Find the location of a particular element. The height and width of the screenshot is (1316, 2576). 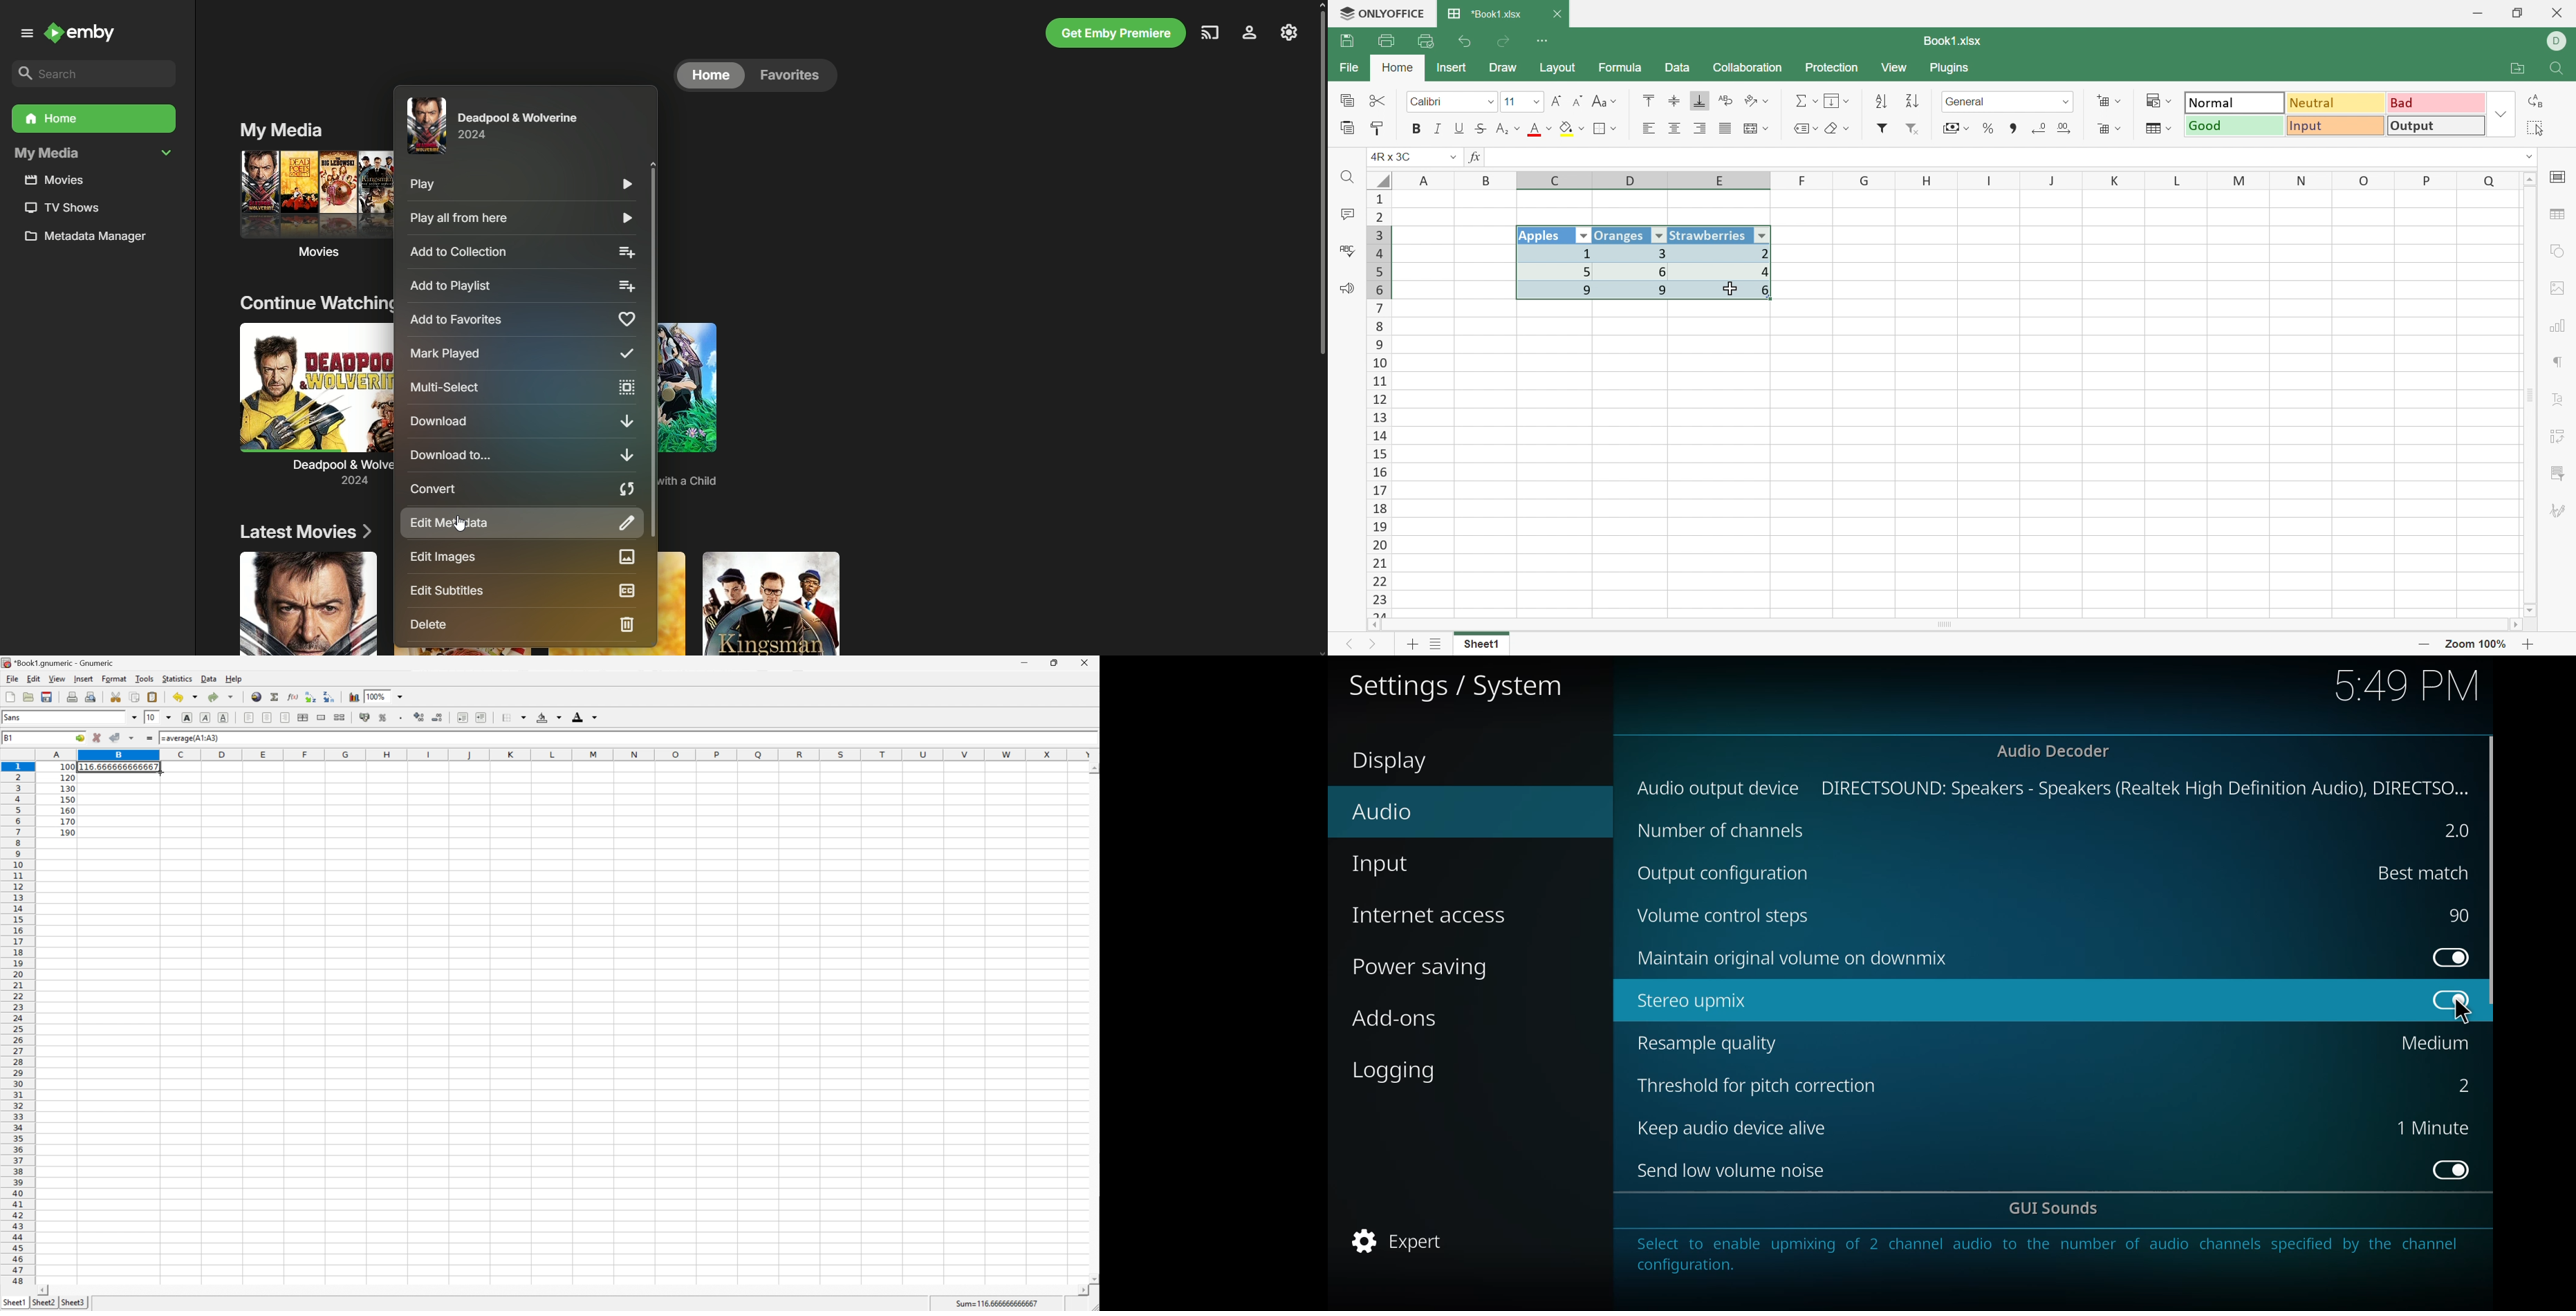

threshold is located at coordinates (1765, 1085).